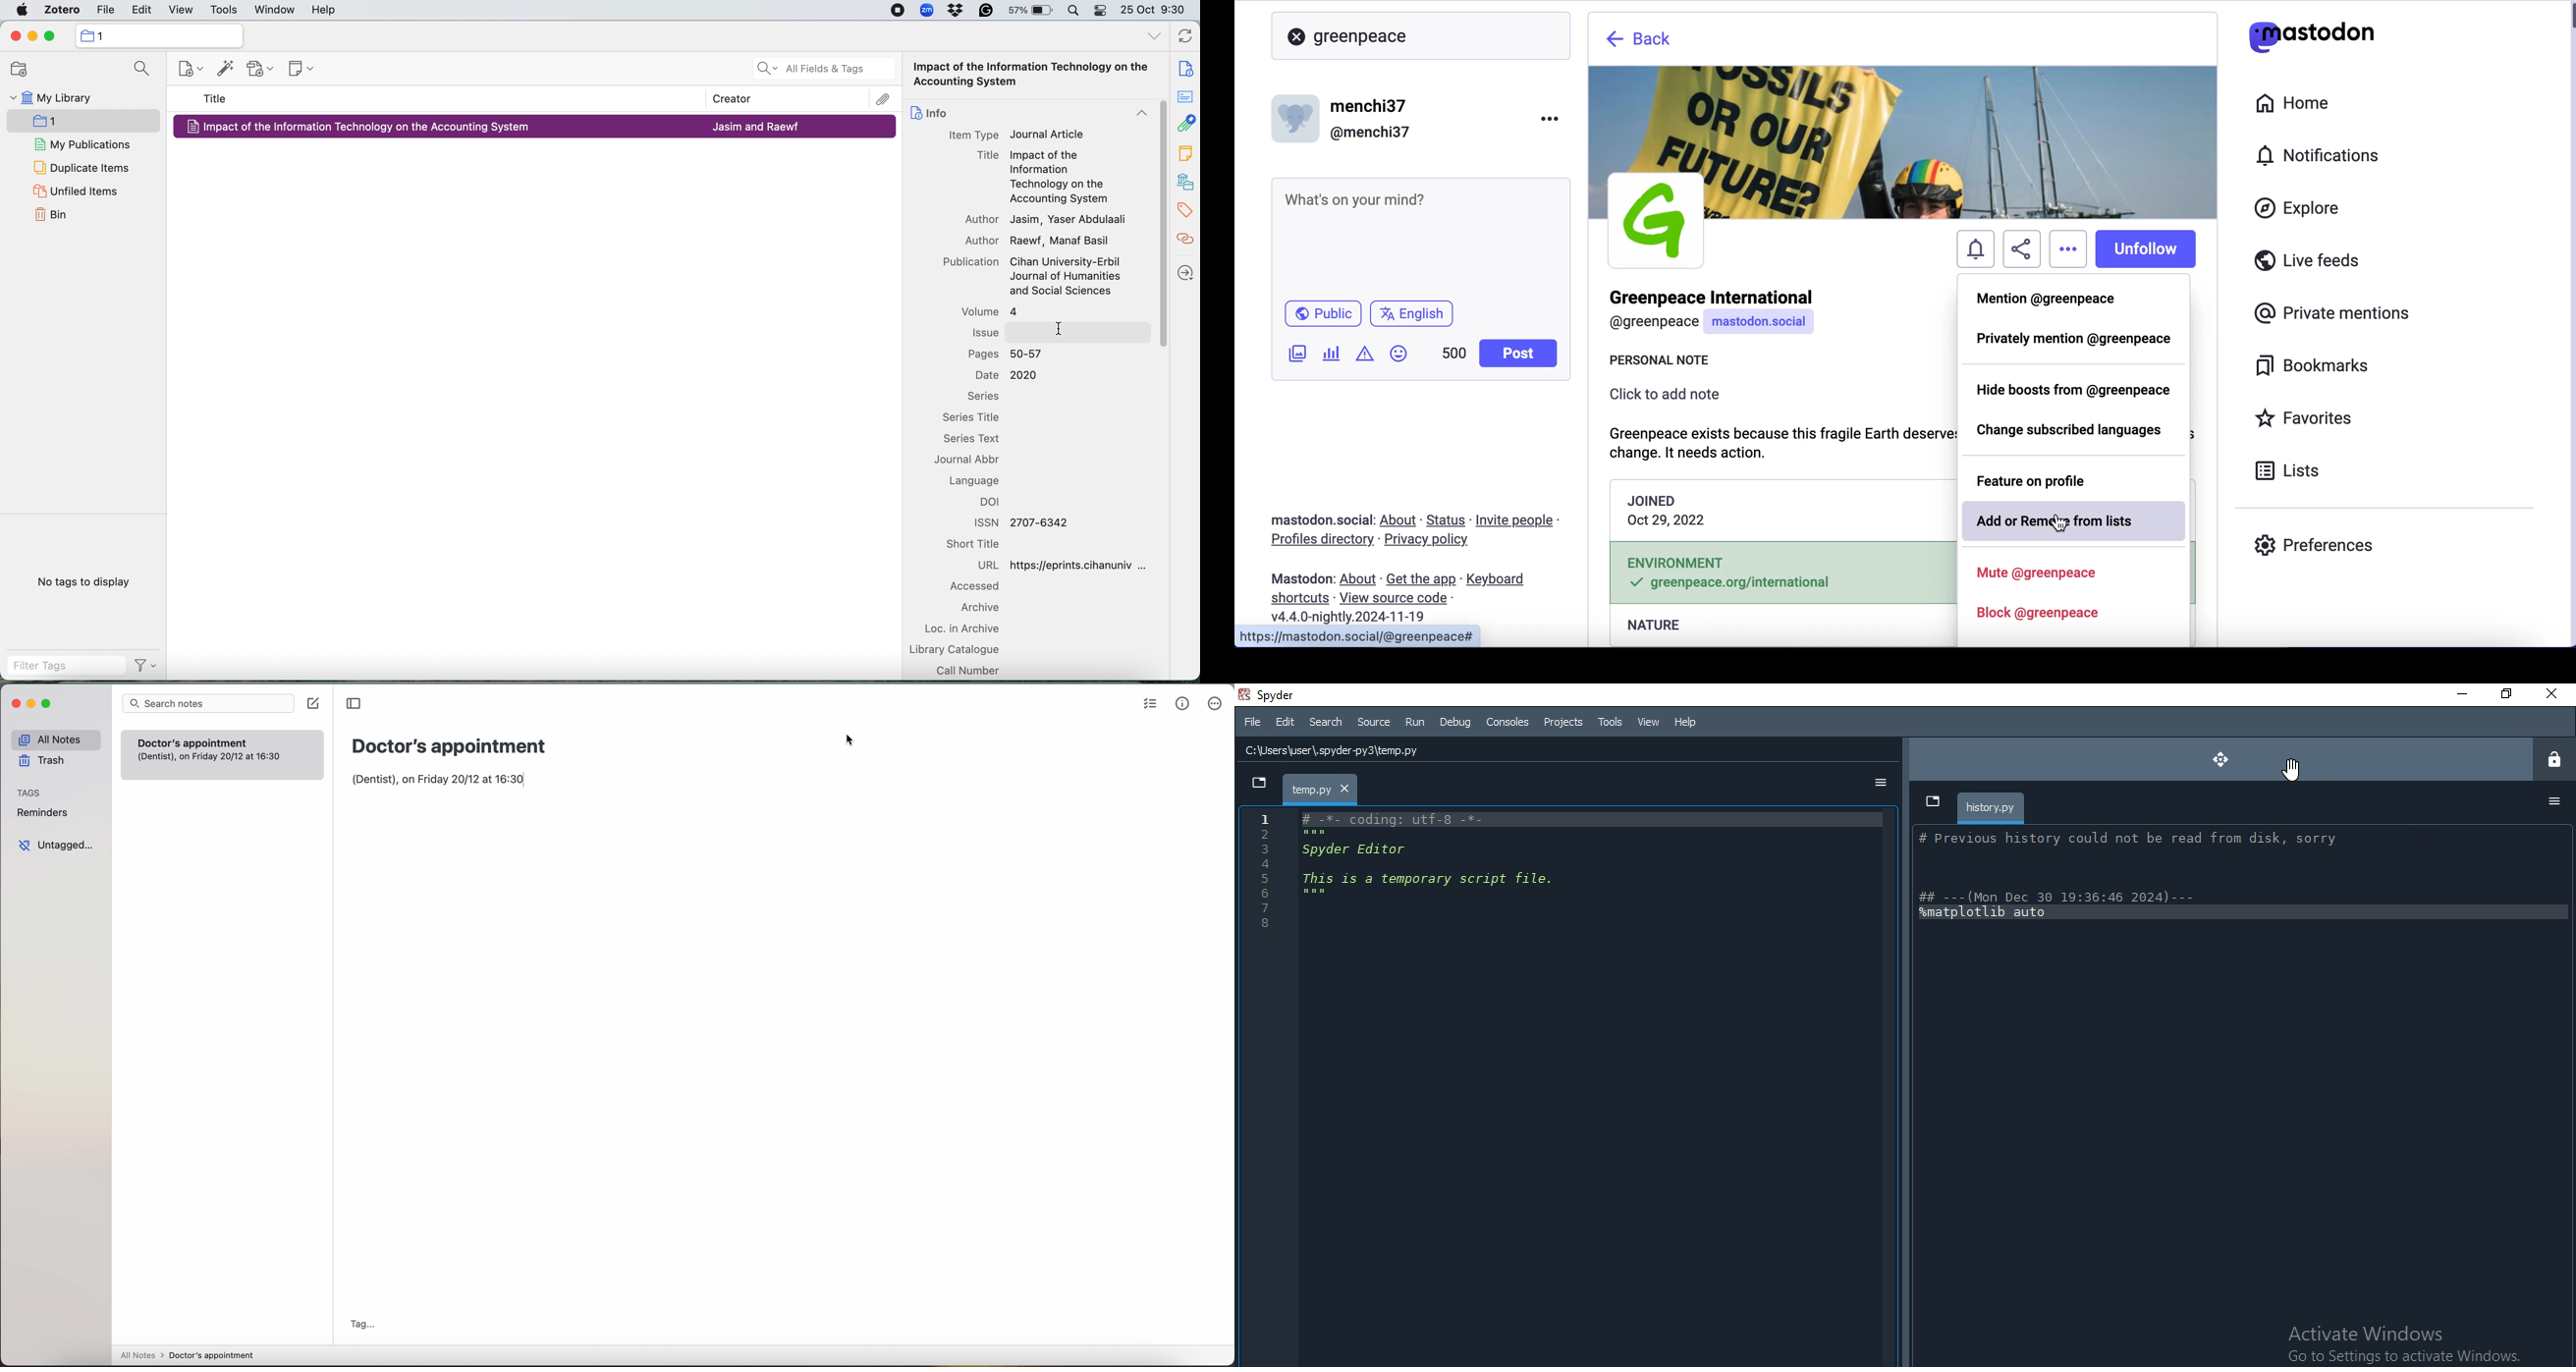 Image resolution: width=2576 pixels, height=1372 pixels. I want to click on Publication, so click(969, 263).